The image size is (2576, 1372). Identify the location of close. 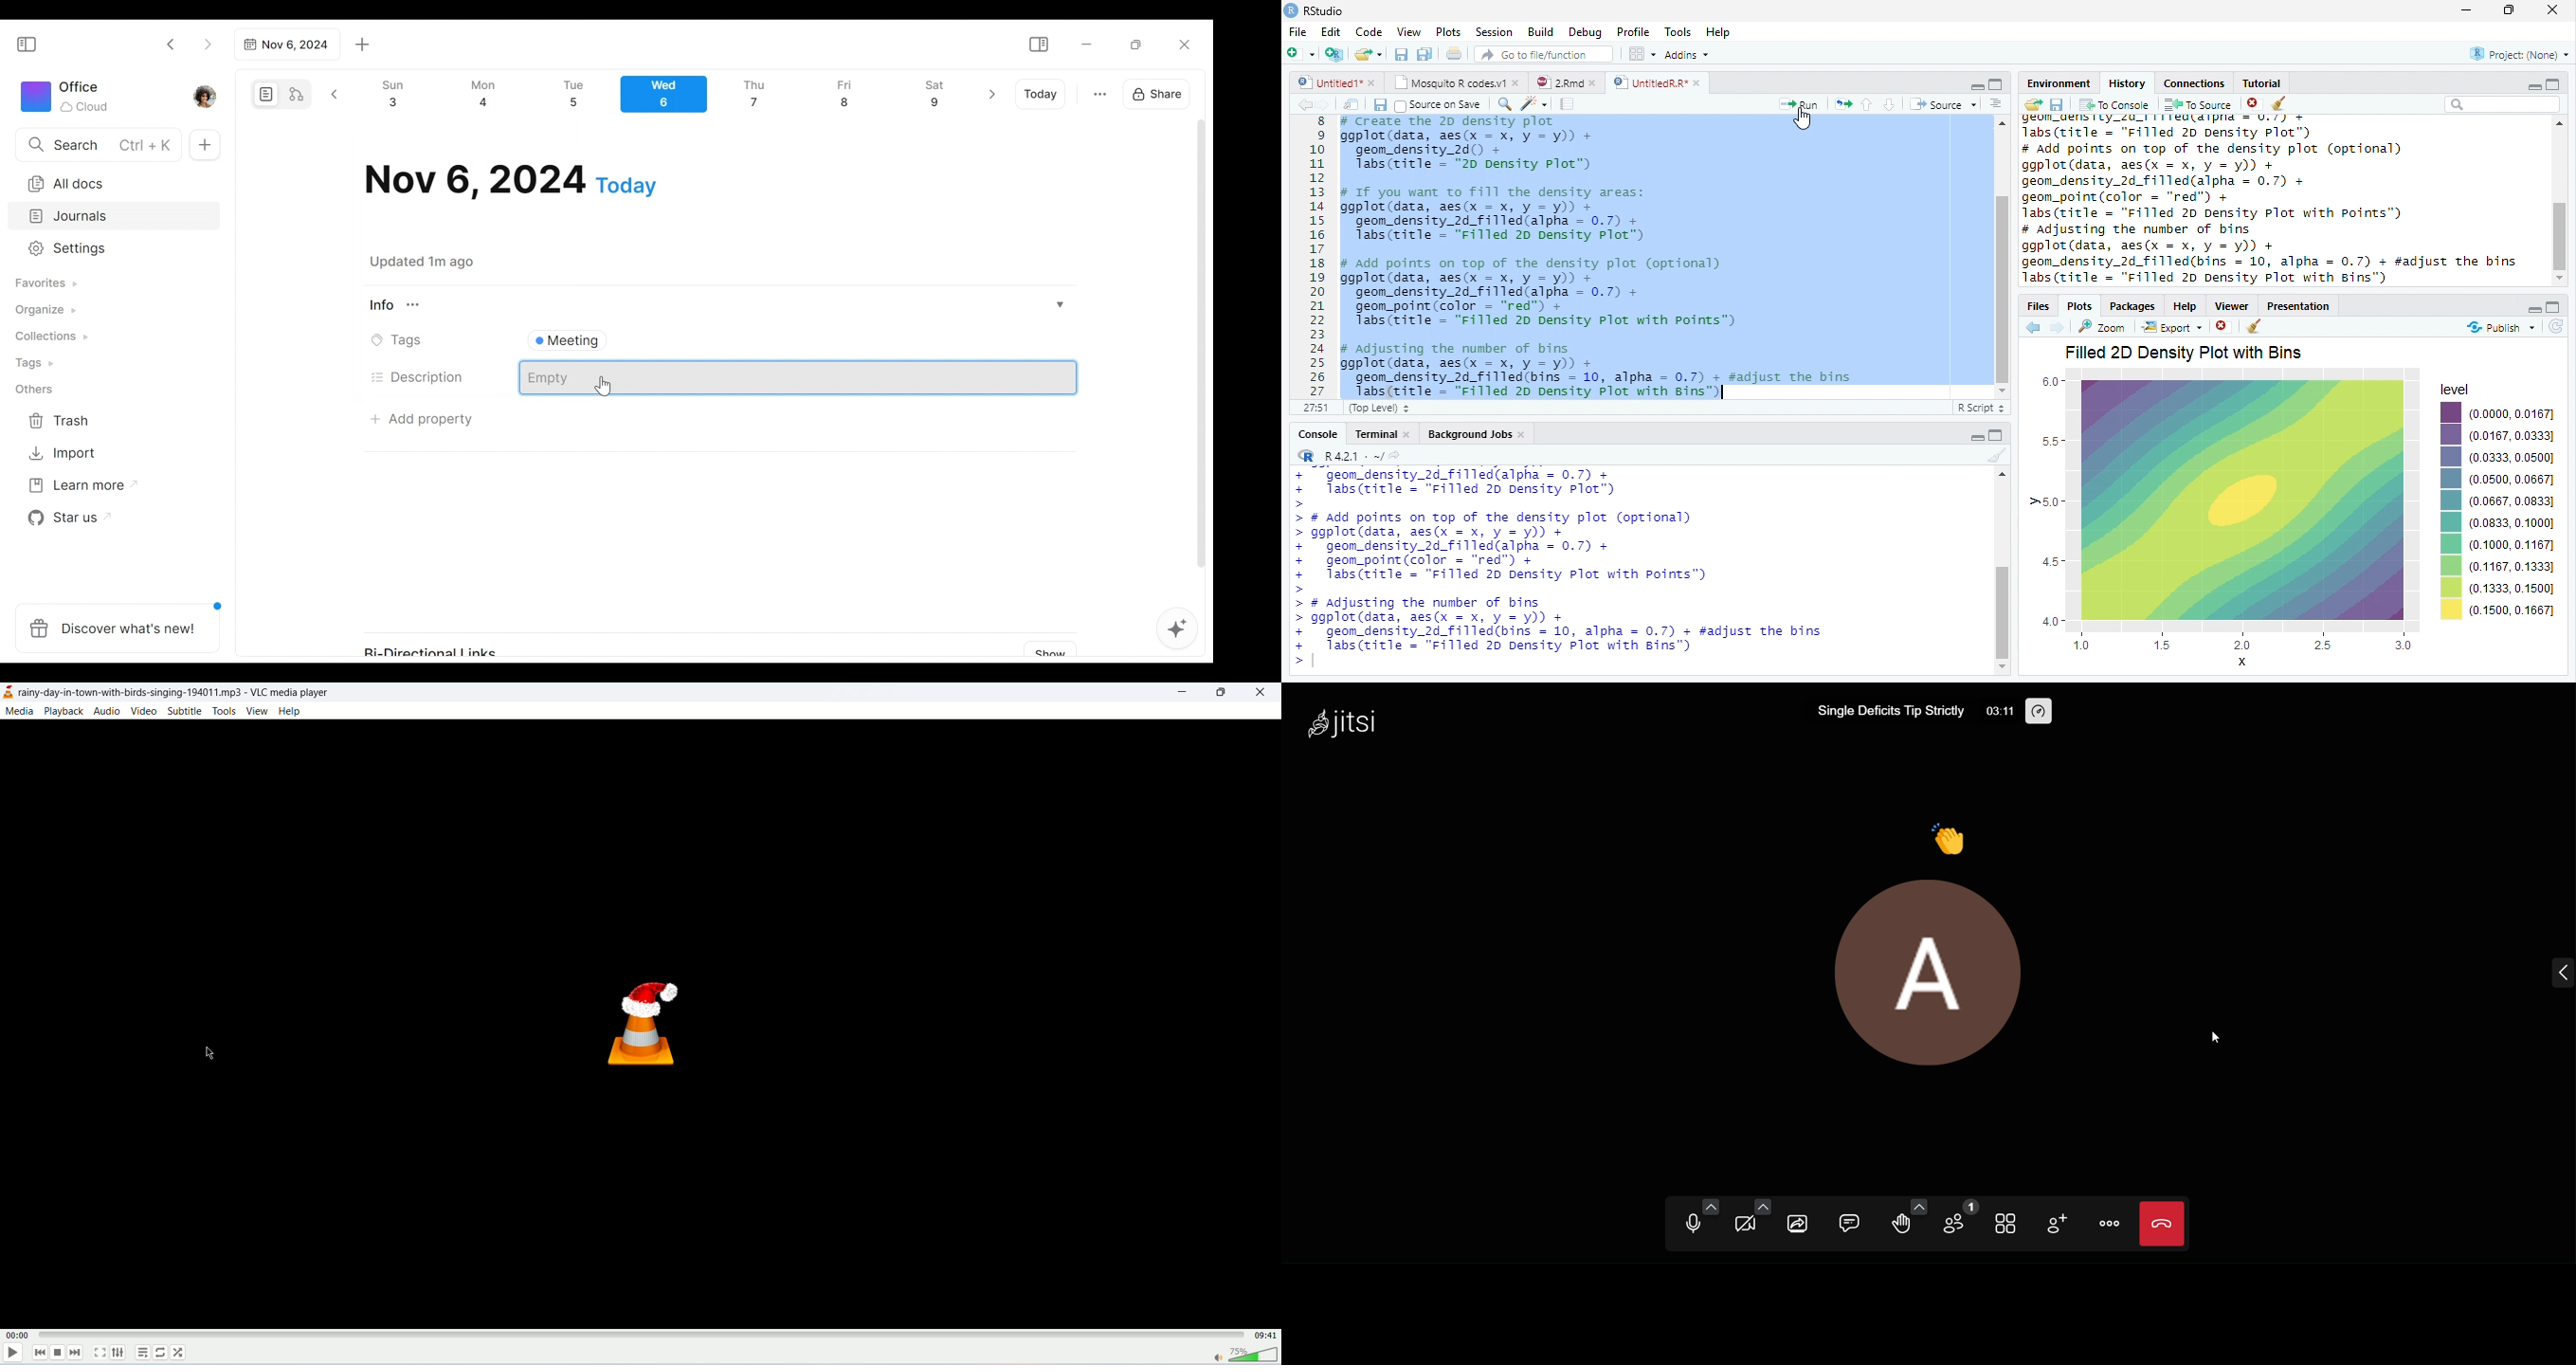
(1261, 693).